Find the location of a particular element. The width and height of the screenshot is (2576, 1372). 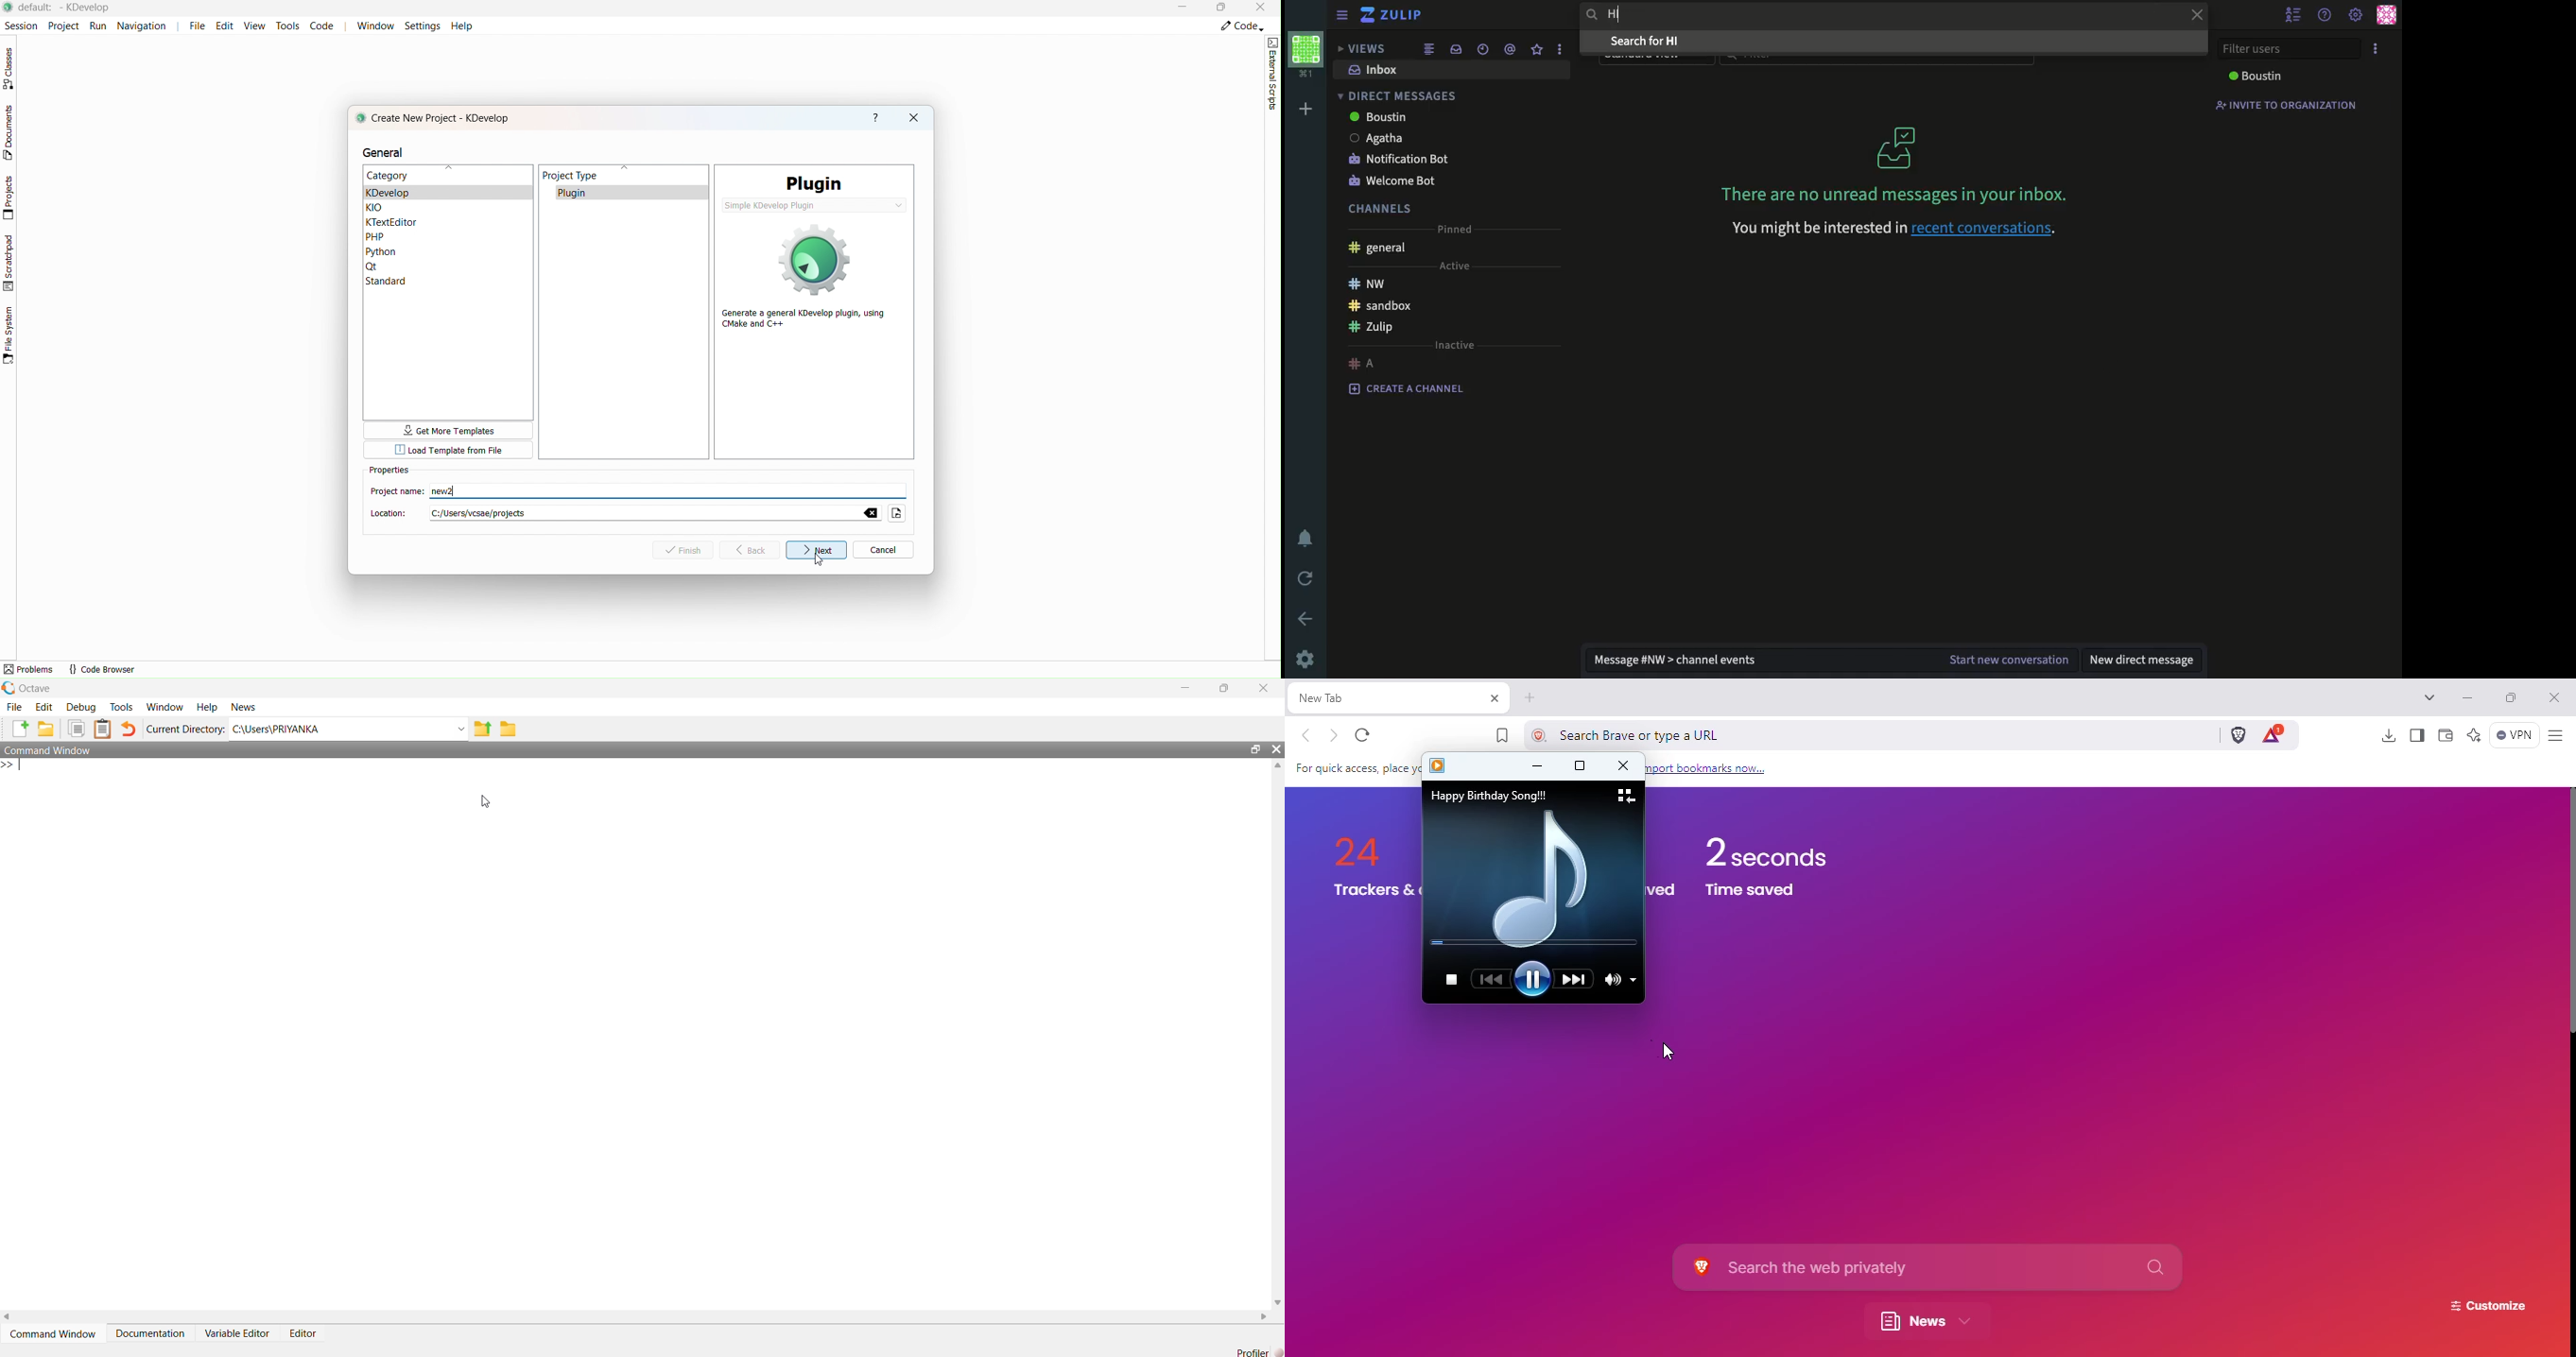

Close is located at coordinates (1276, 751).